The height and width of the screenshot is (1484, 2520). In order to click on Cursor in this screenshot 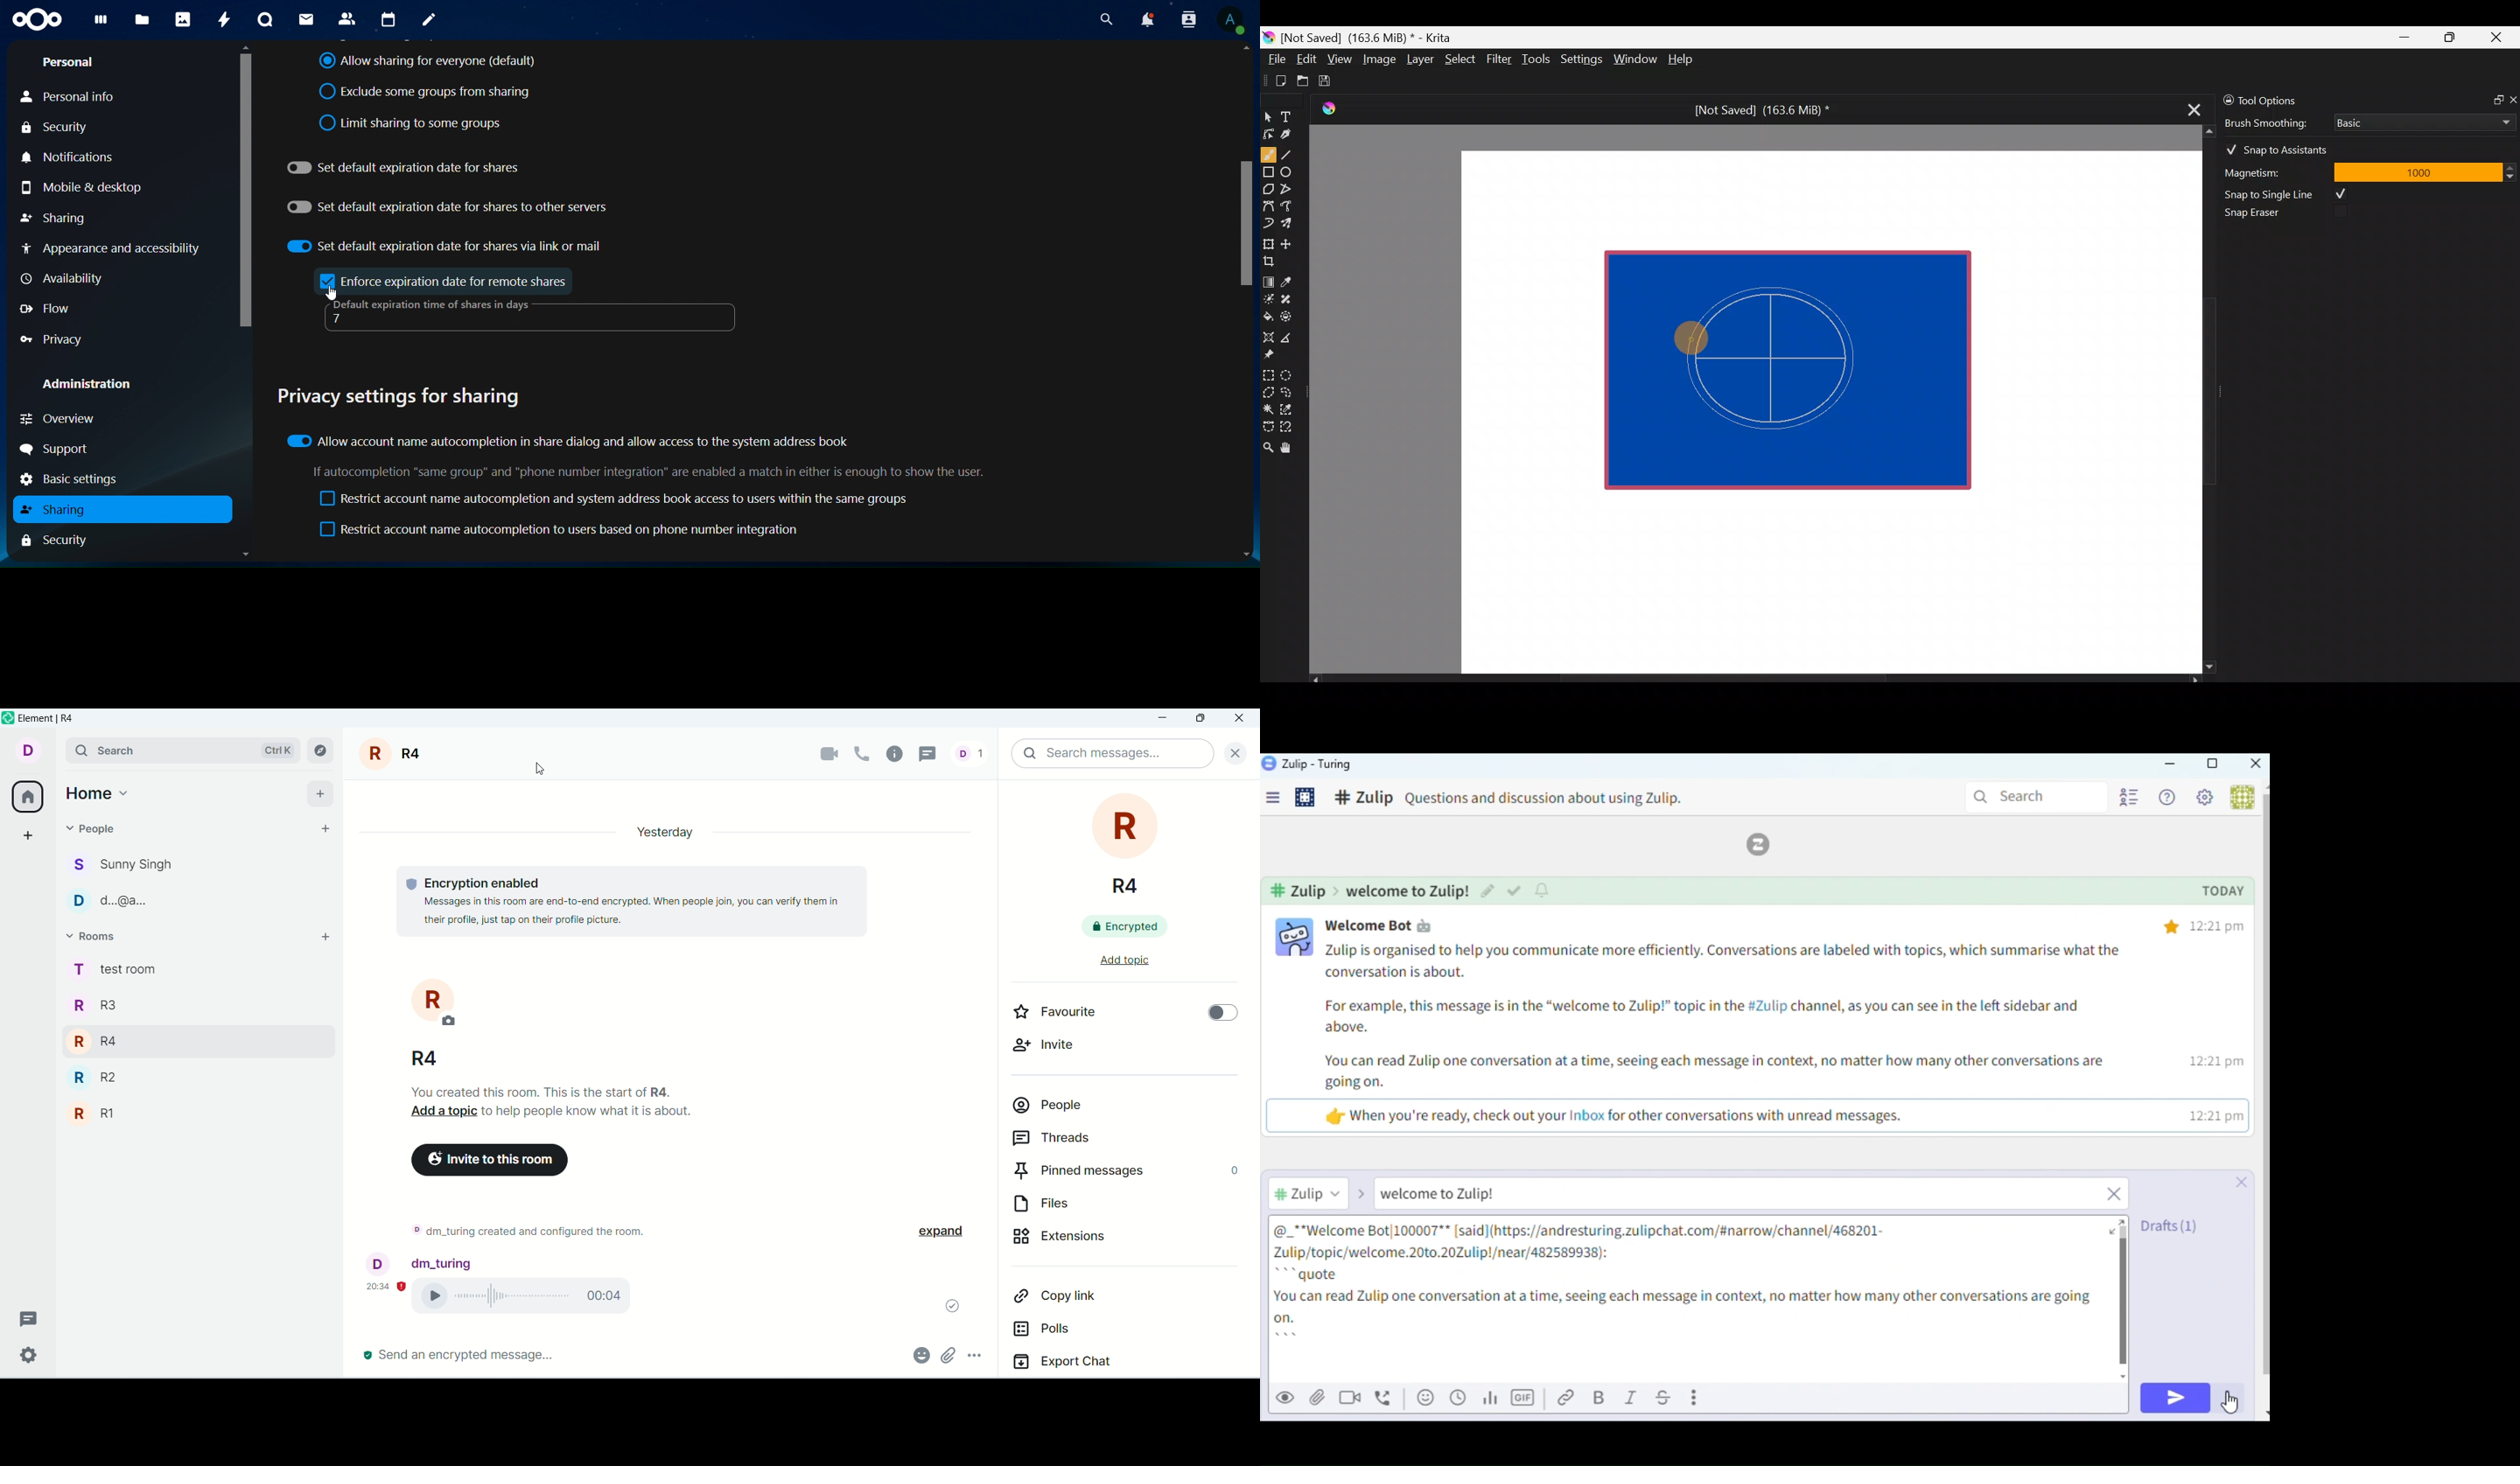, I will do `click(333, 293)`.